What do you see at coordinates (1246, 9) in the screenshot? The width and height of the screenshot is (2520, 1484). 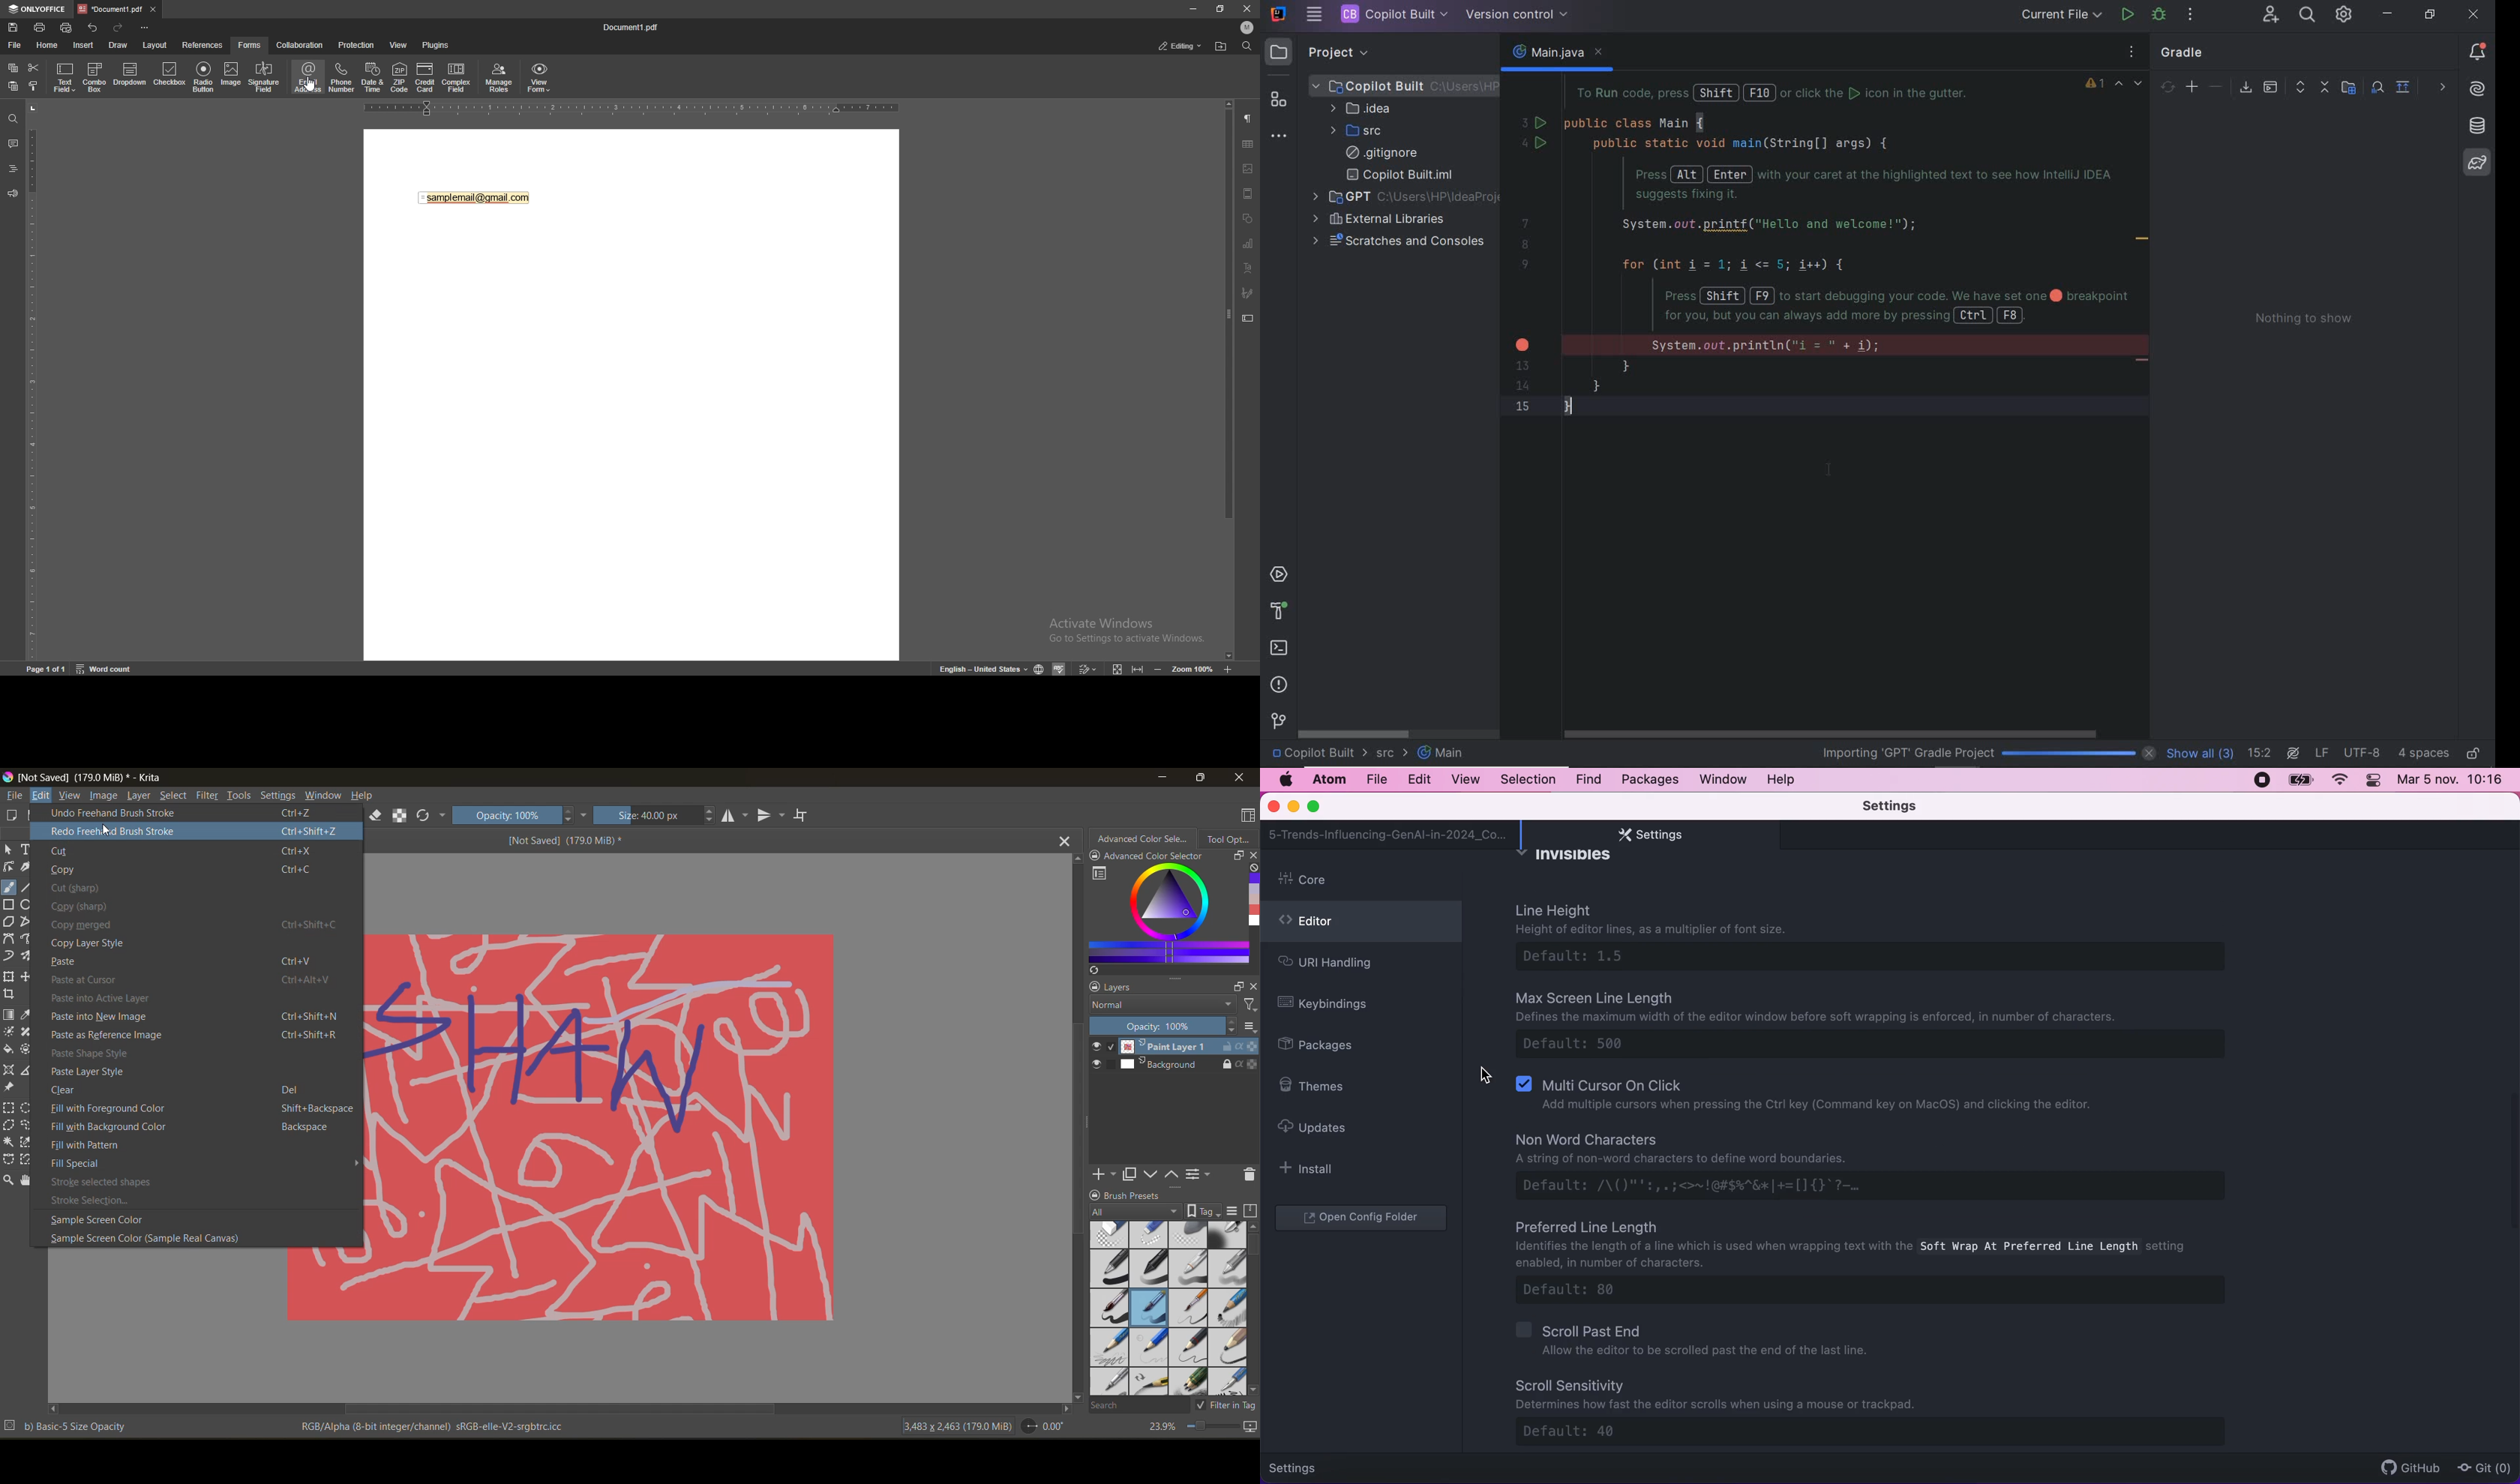 I see `close` at bounding box center [1246, 9].